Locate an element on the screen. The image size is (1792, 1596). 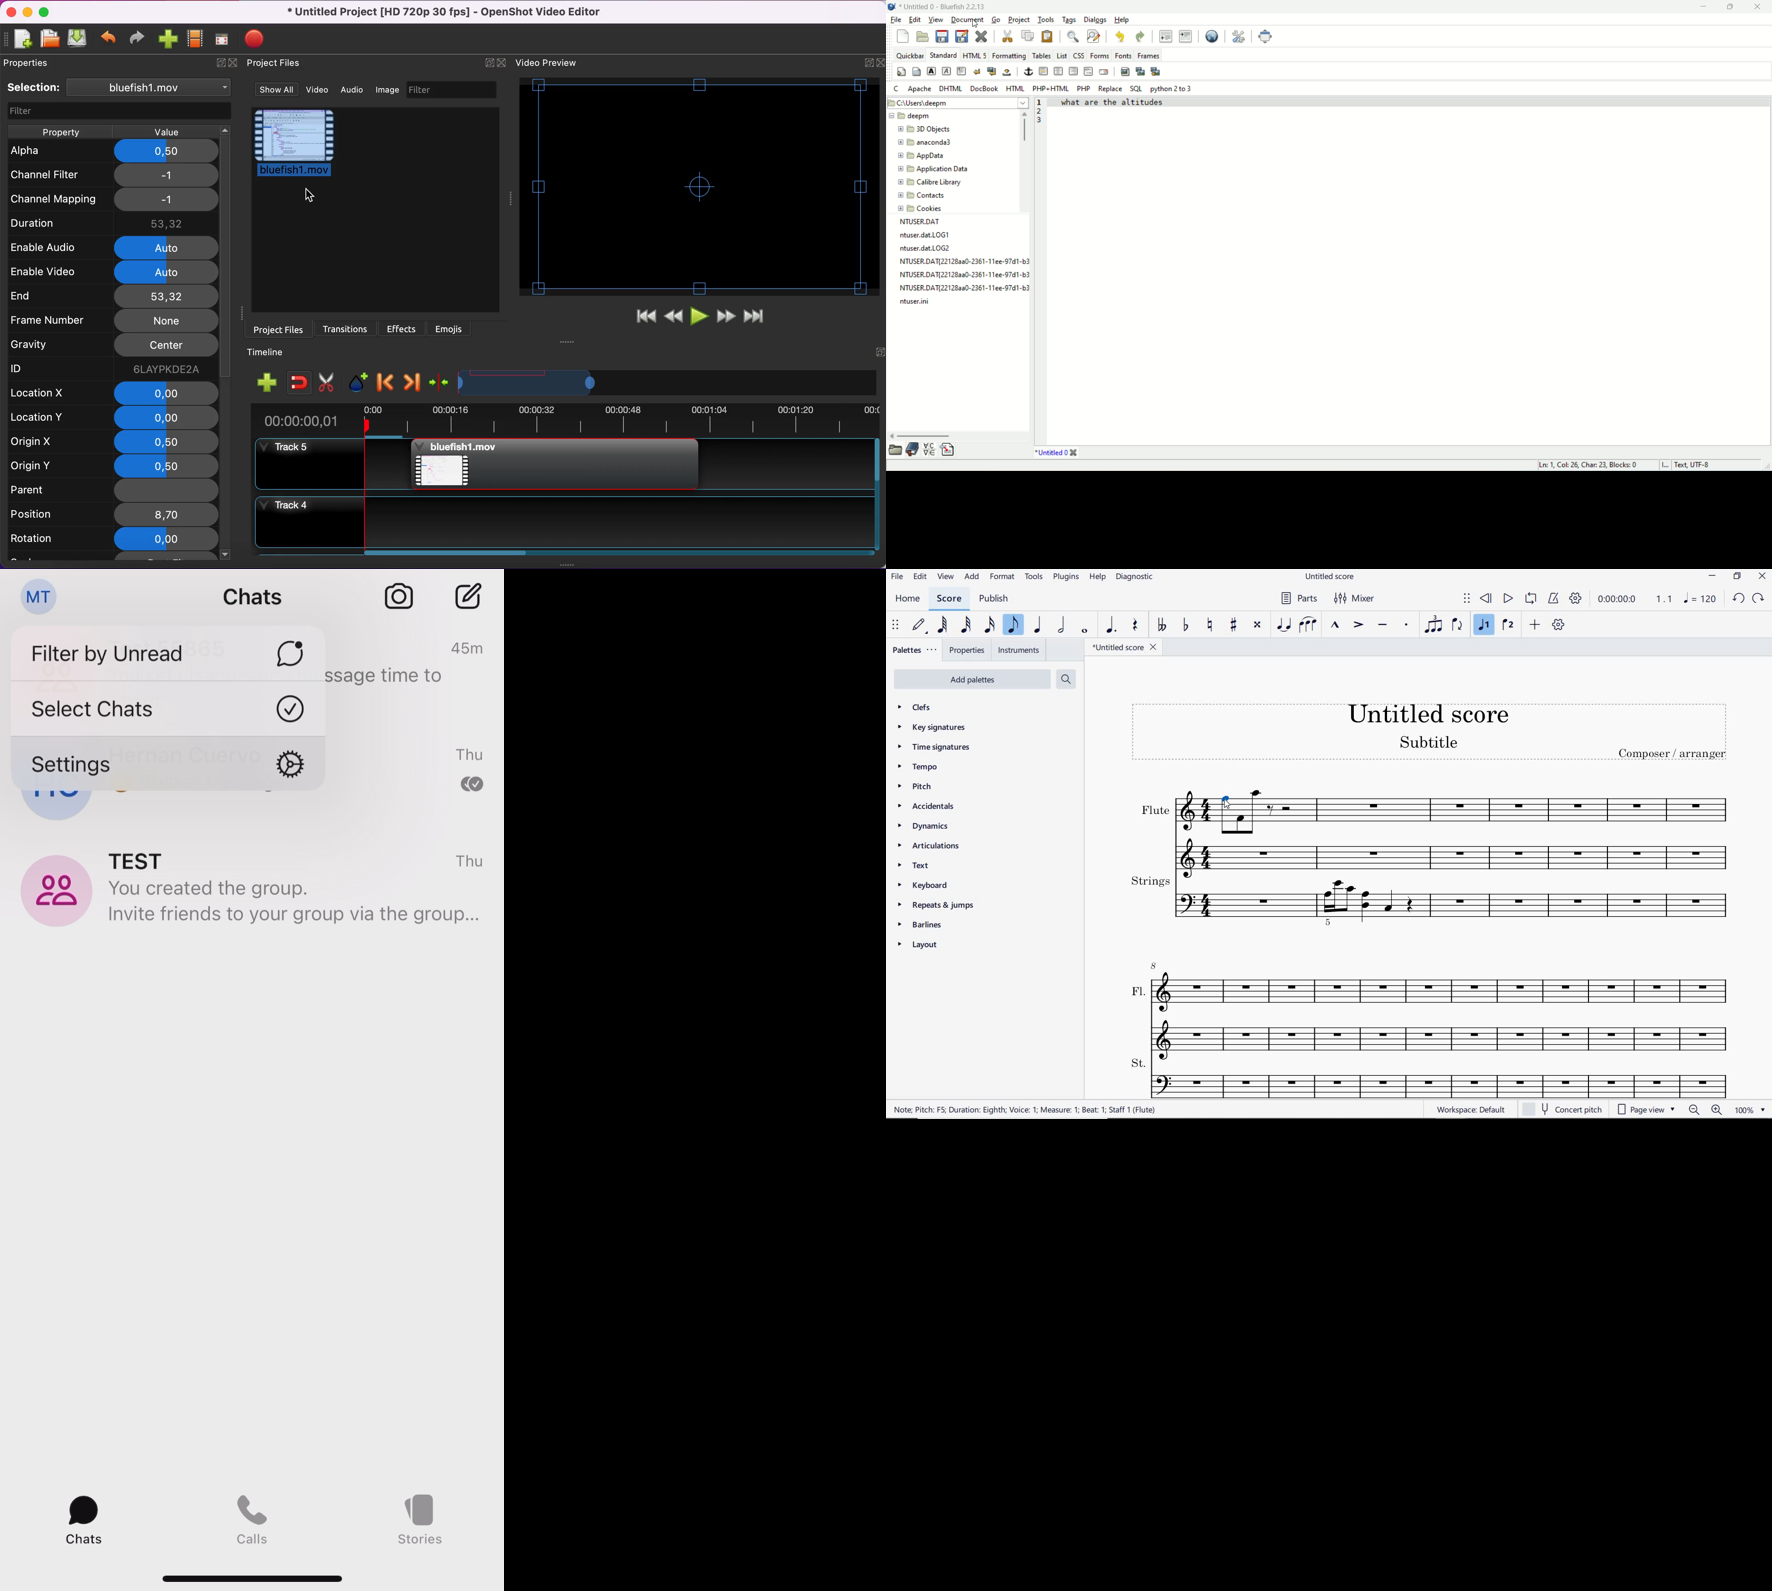
strong is located at coordinates (932, 72).